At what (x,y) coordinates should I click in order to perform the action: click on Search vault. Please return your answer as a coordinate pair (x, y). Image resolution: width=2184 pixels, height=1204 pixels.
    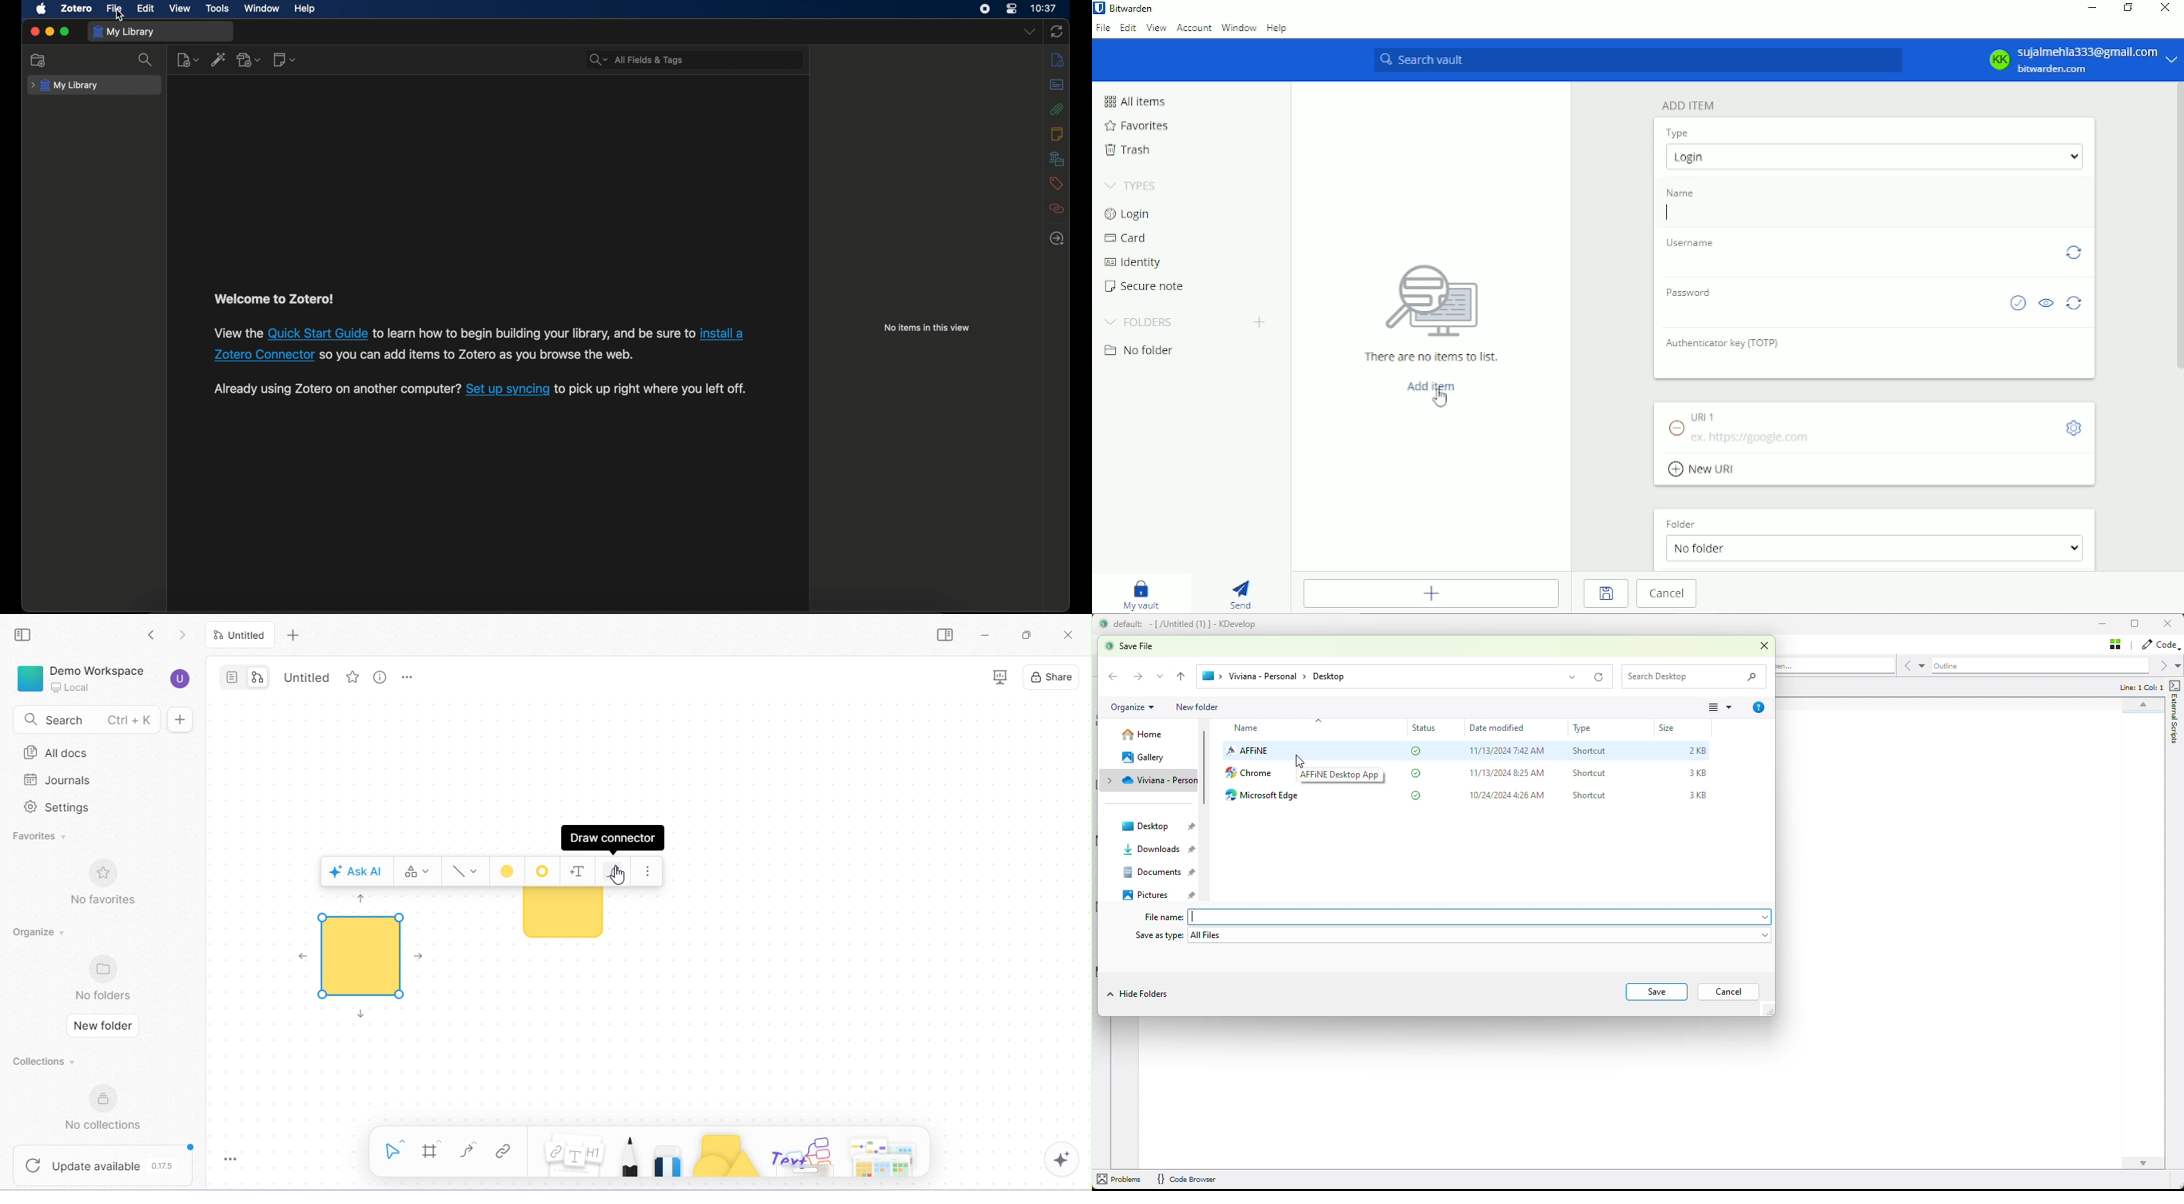
    Looking at the image, I should click on (1637, 61).